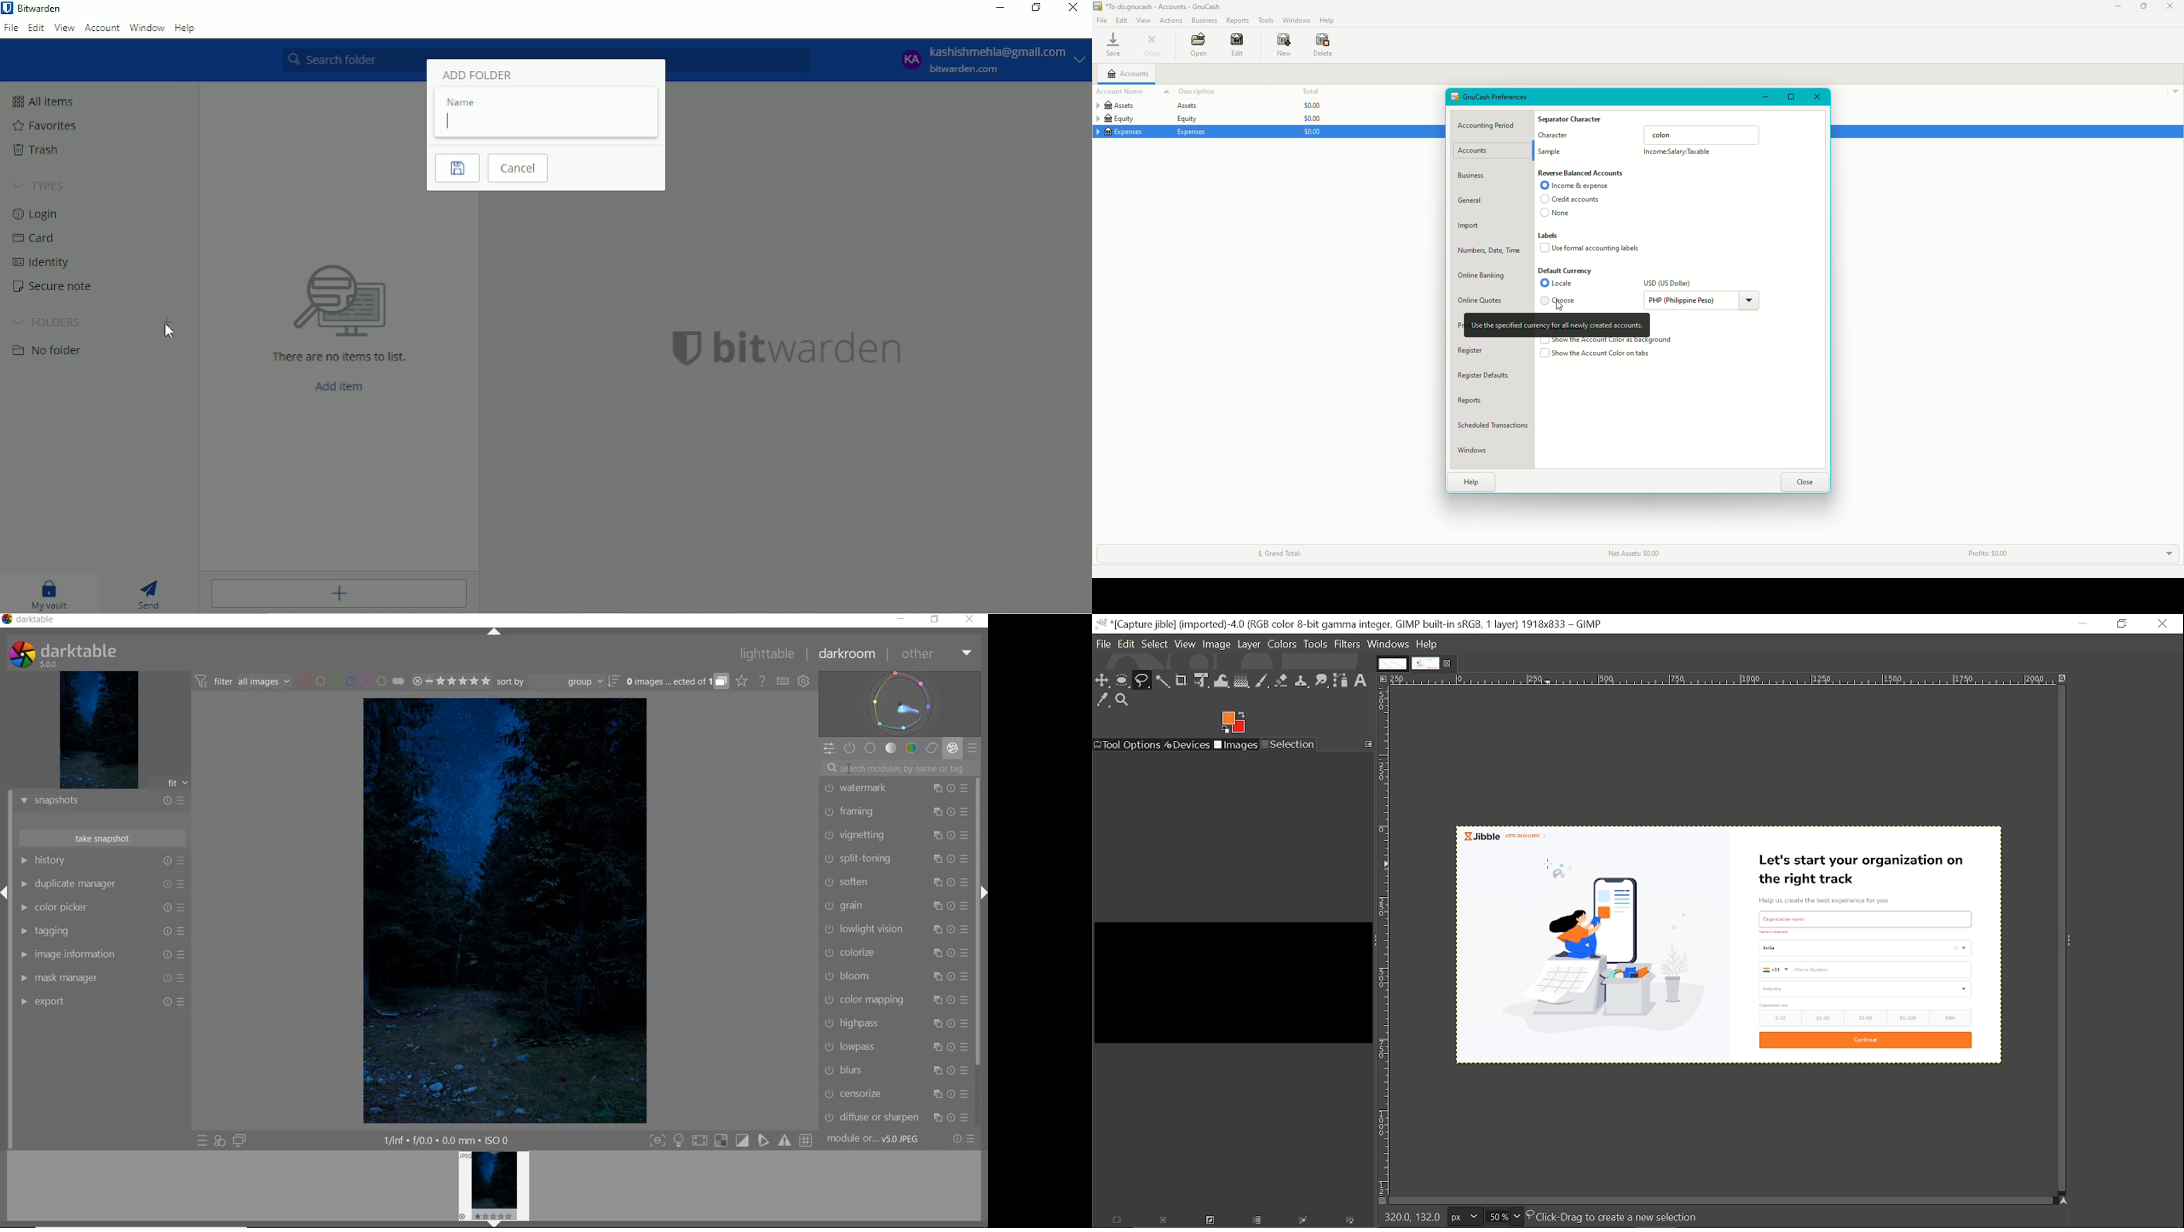 The width and height of the screenshot is (2184, 1232). What do you see at coordinates (503, 912) in the screenshot?
I see `SELECTED IMAGE` at bounding box center [503, 912].